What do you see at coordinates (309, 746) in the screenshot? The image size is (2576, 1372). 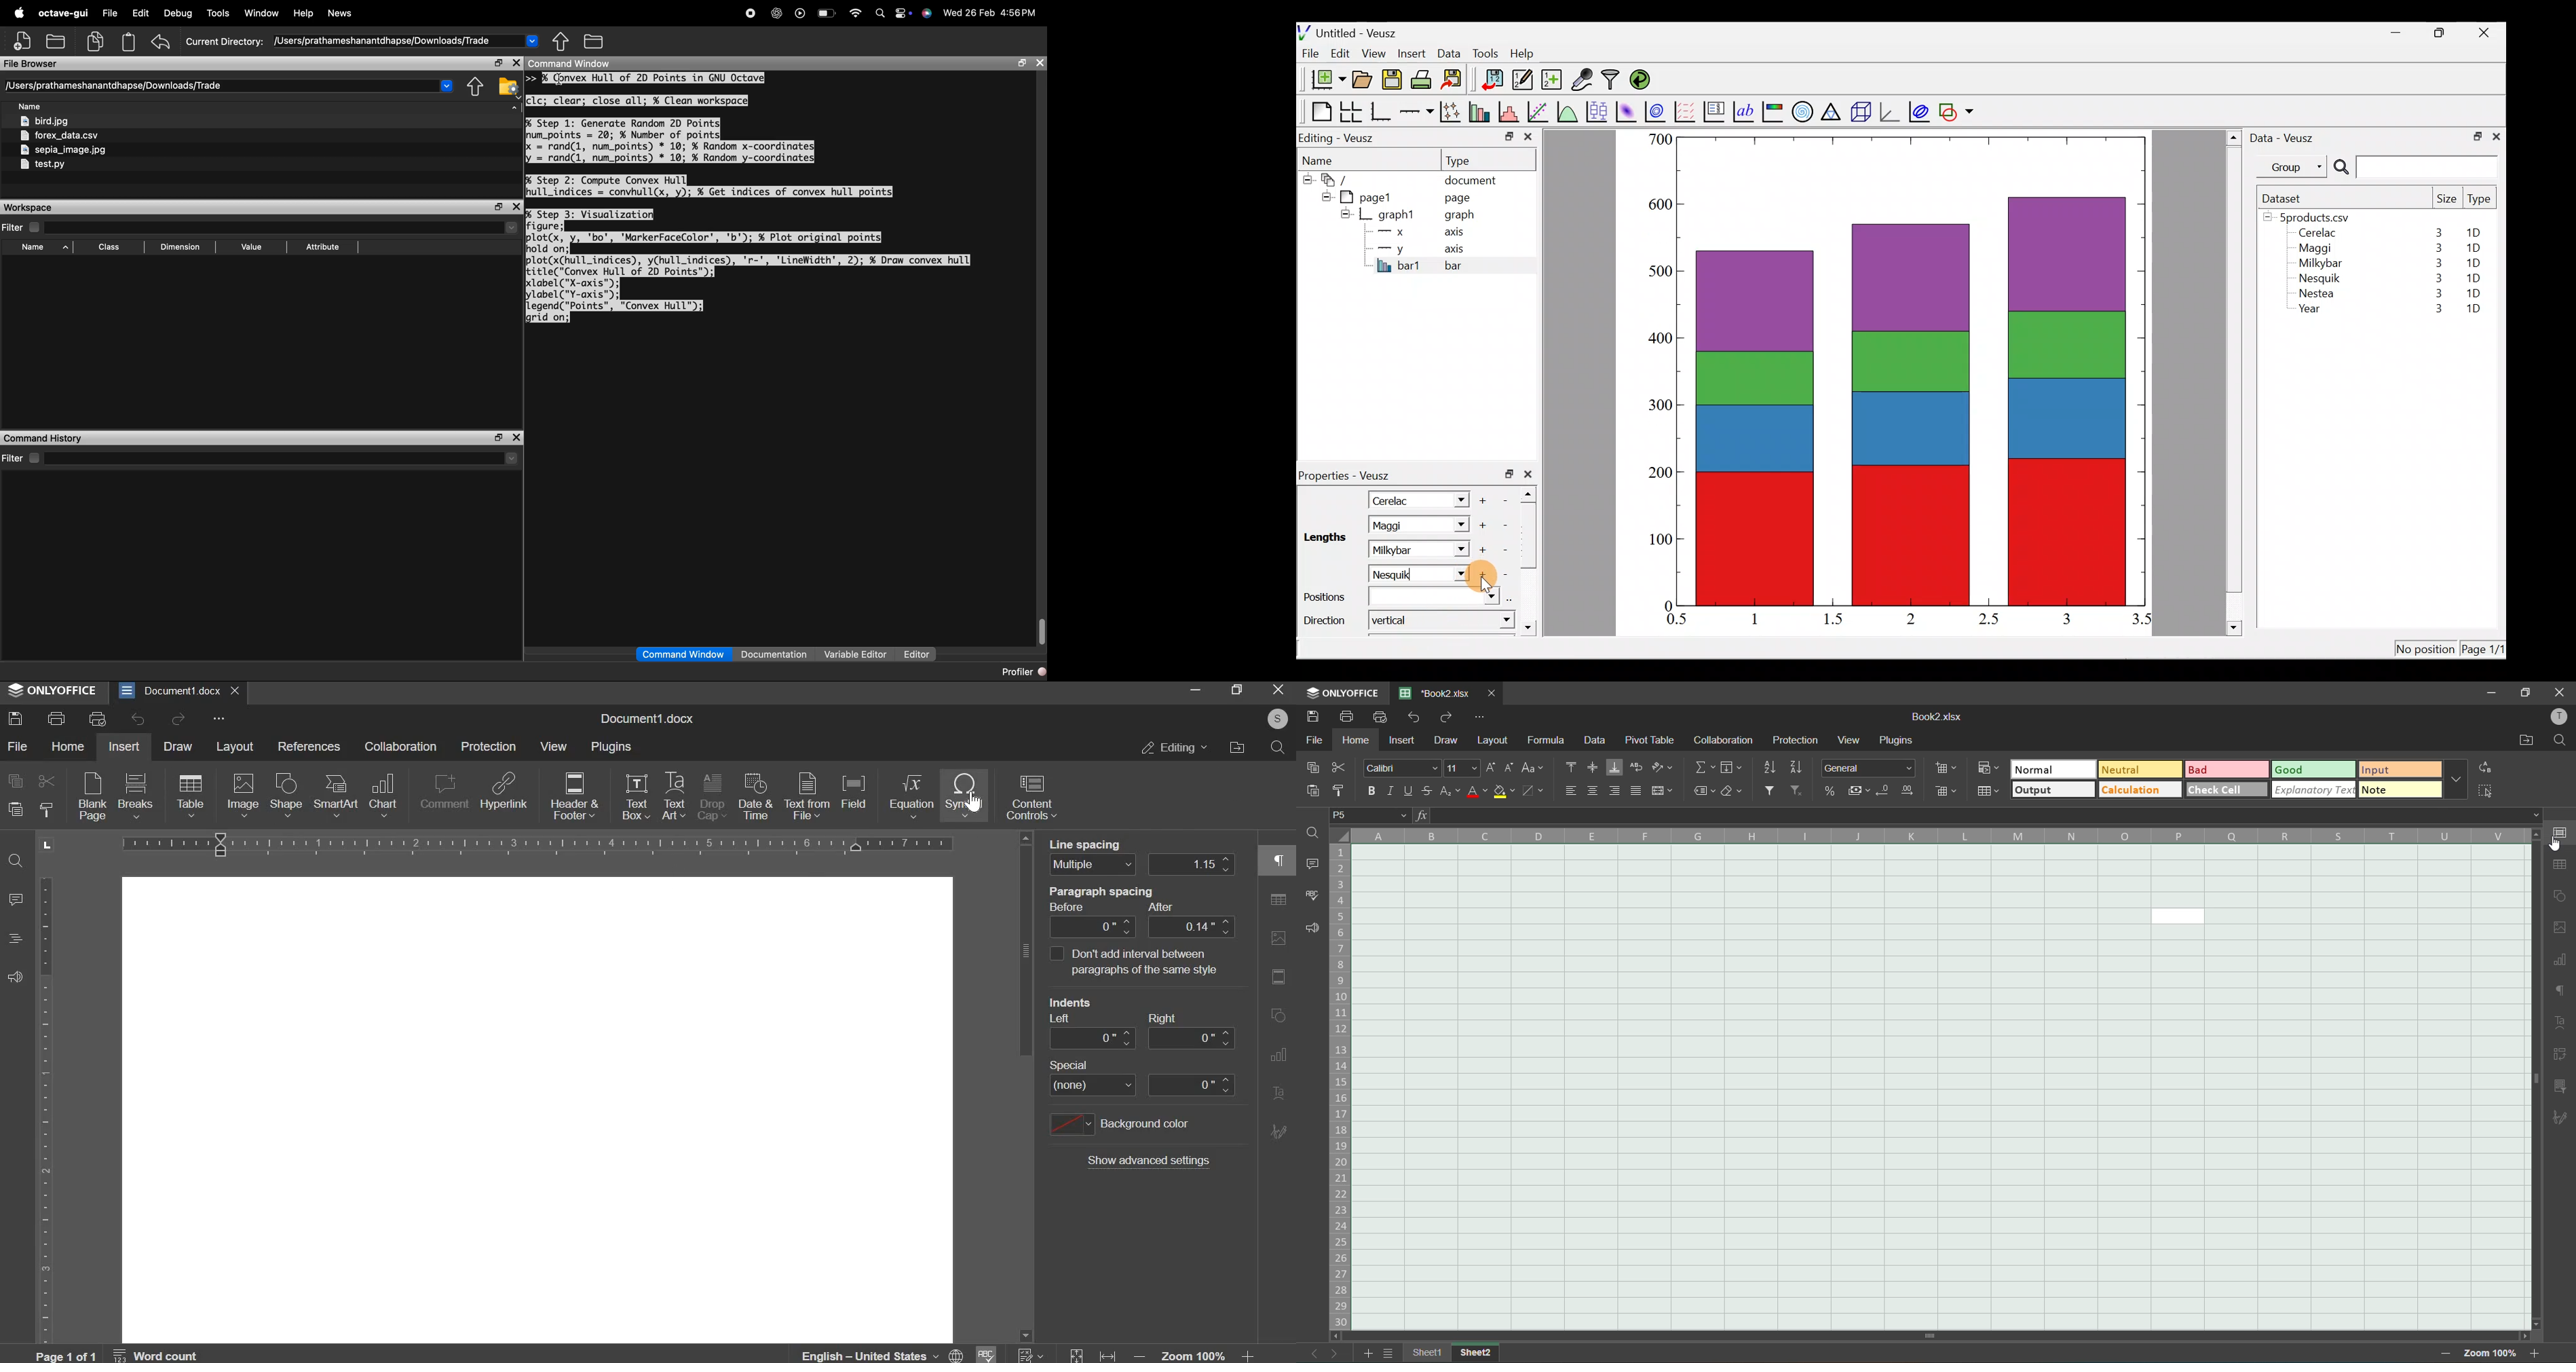 I see `references` at bounding box center [309, 746].